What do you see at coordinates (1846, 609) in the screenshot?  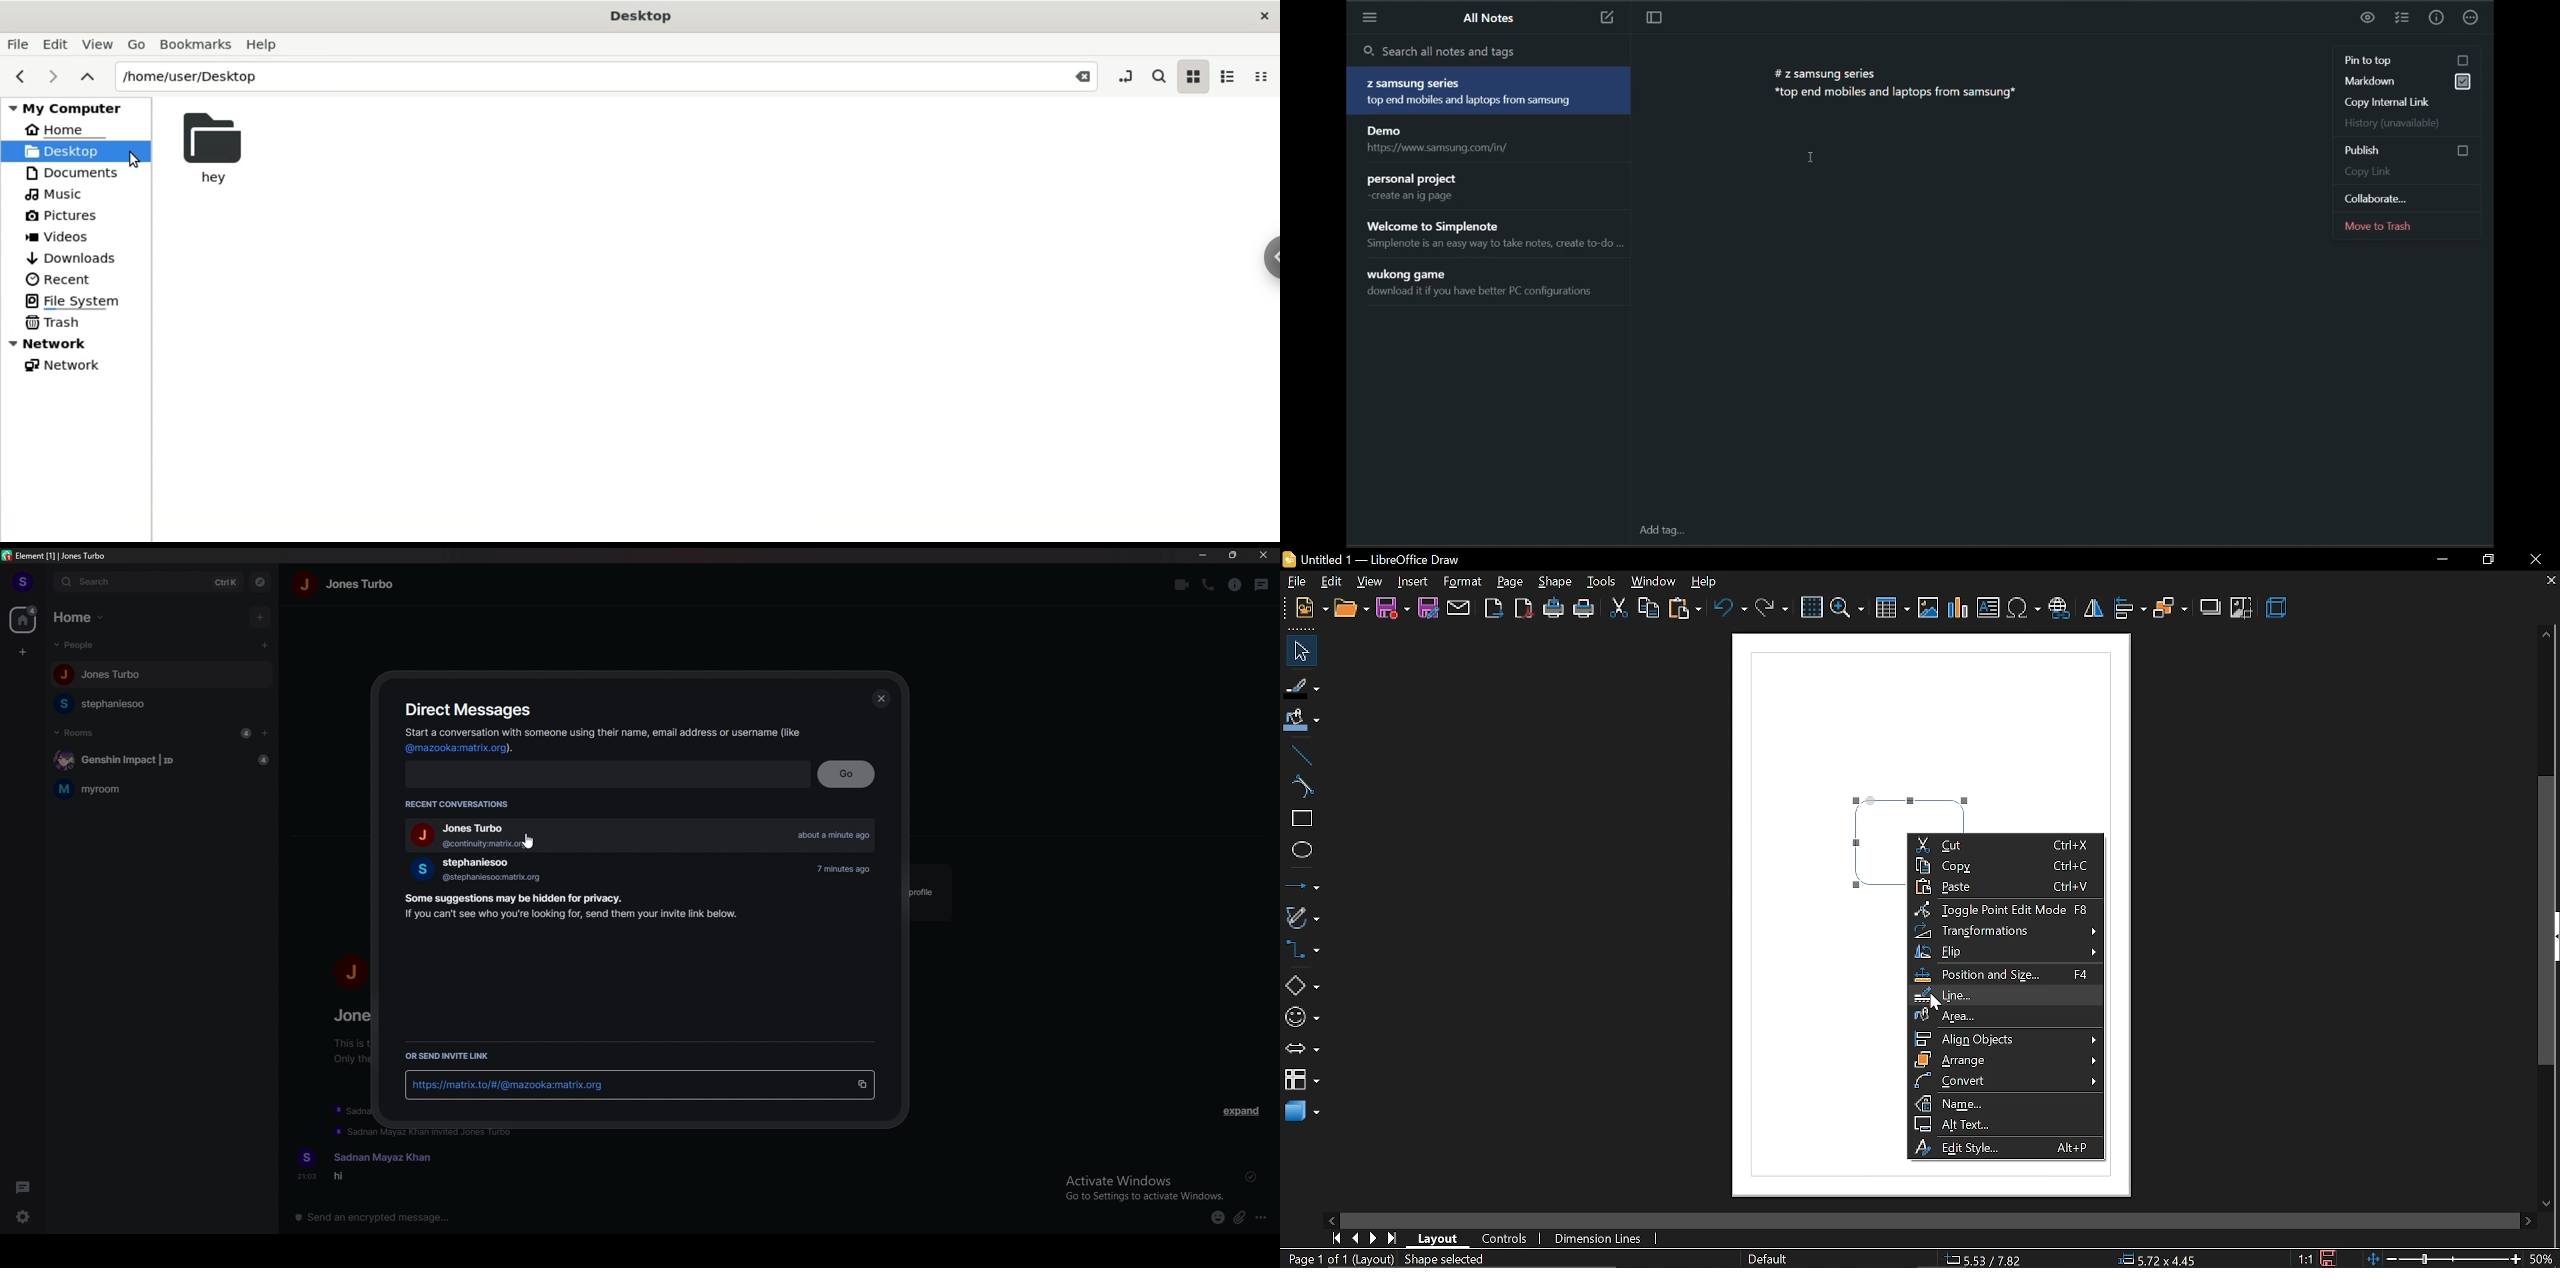 I see `zoom` at bounding box center [1846, 609].